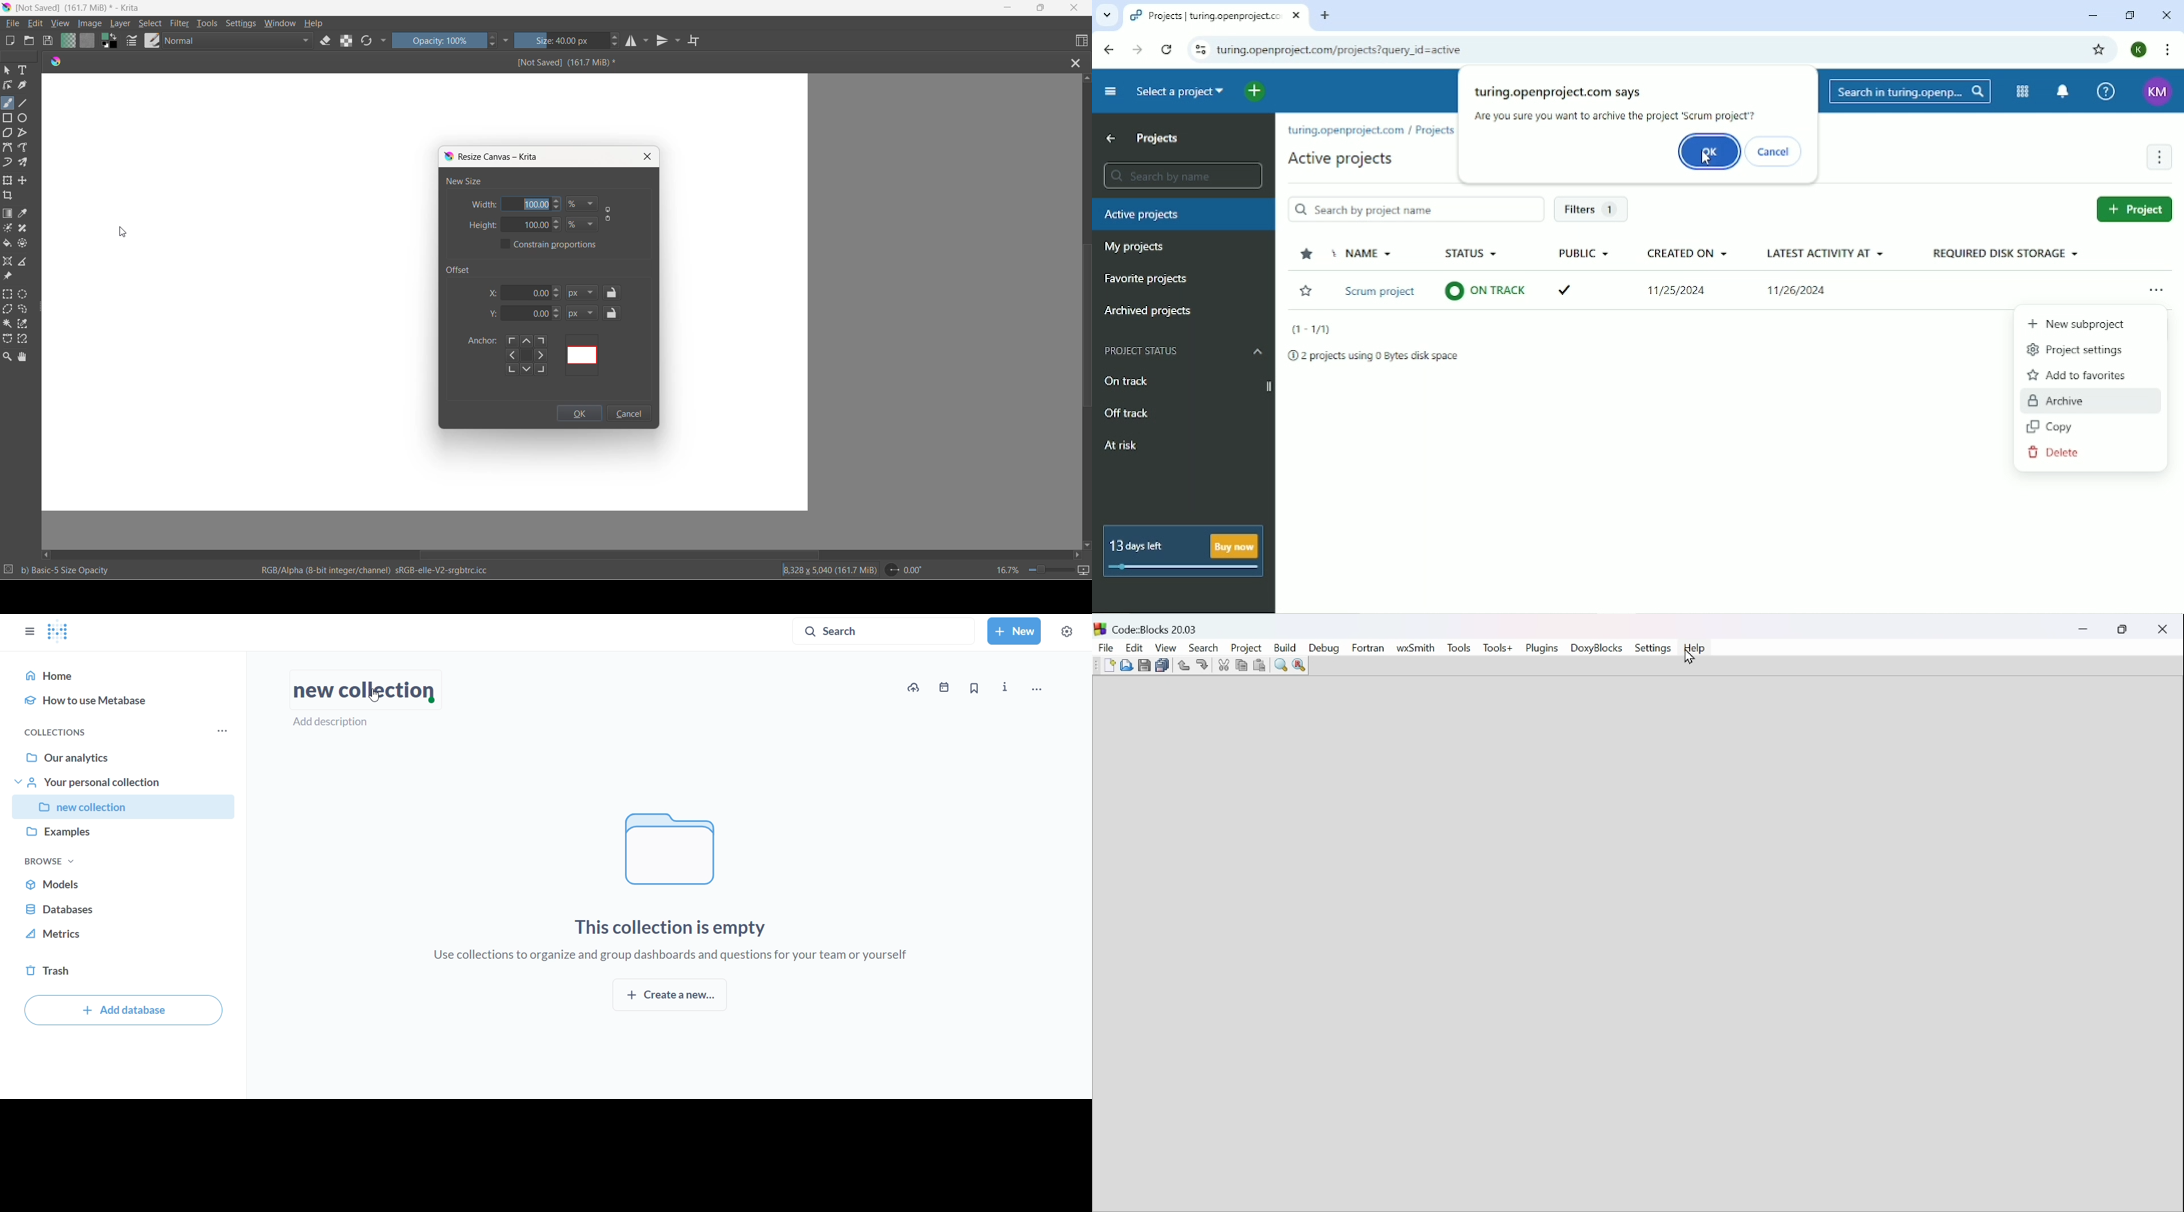  What do you see at coordinates (1046, 570) in the screenshot?
I see `zoom slider` at bounding box center [1046, 570].